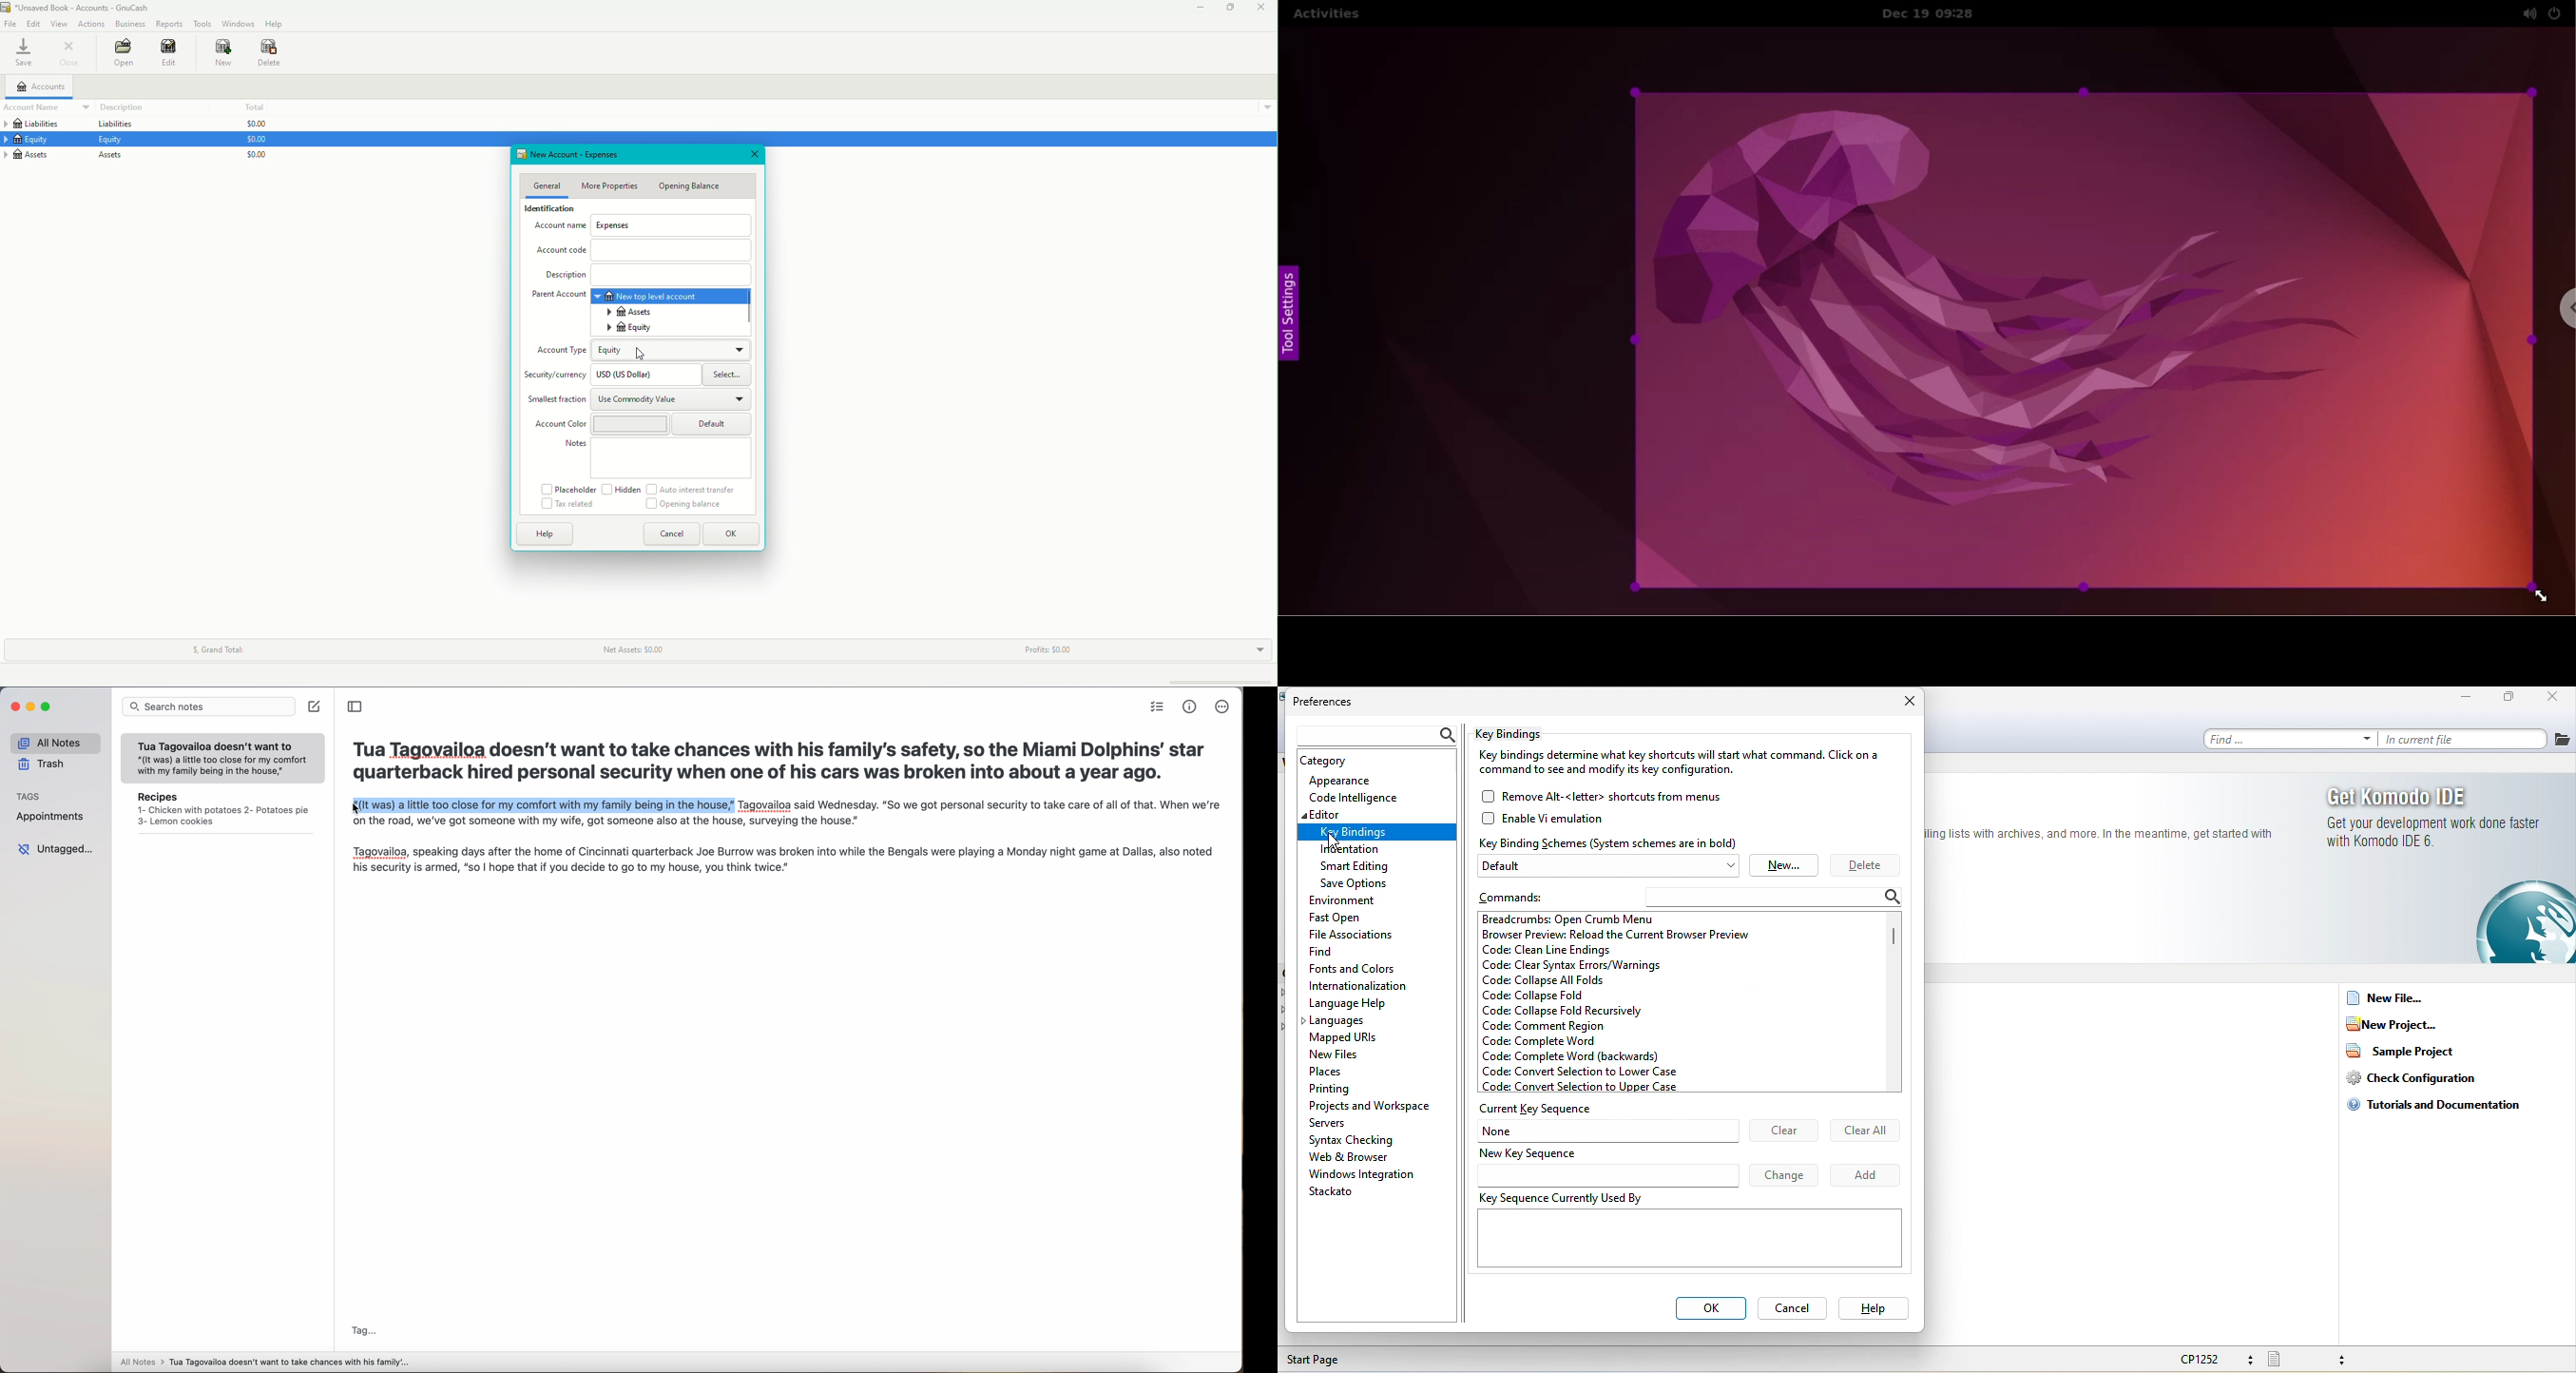 The image size is (2576, 1400). I want to click on search notes, so click(208, 707).